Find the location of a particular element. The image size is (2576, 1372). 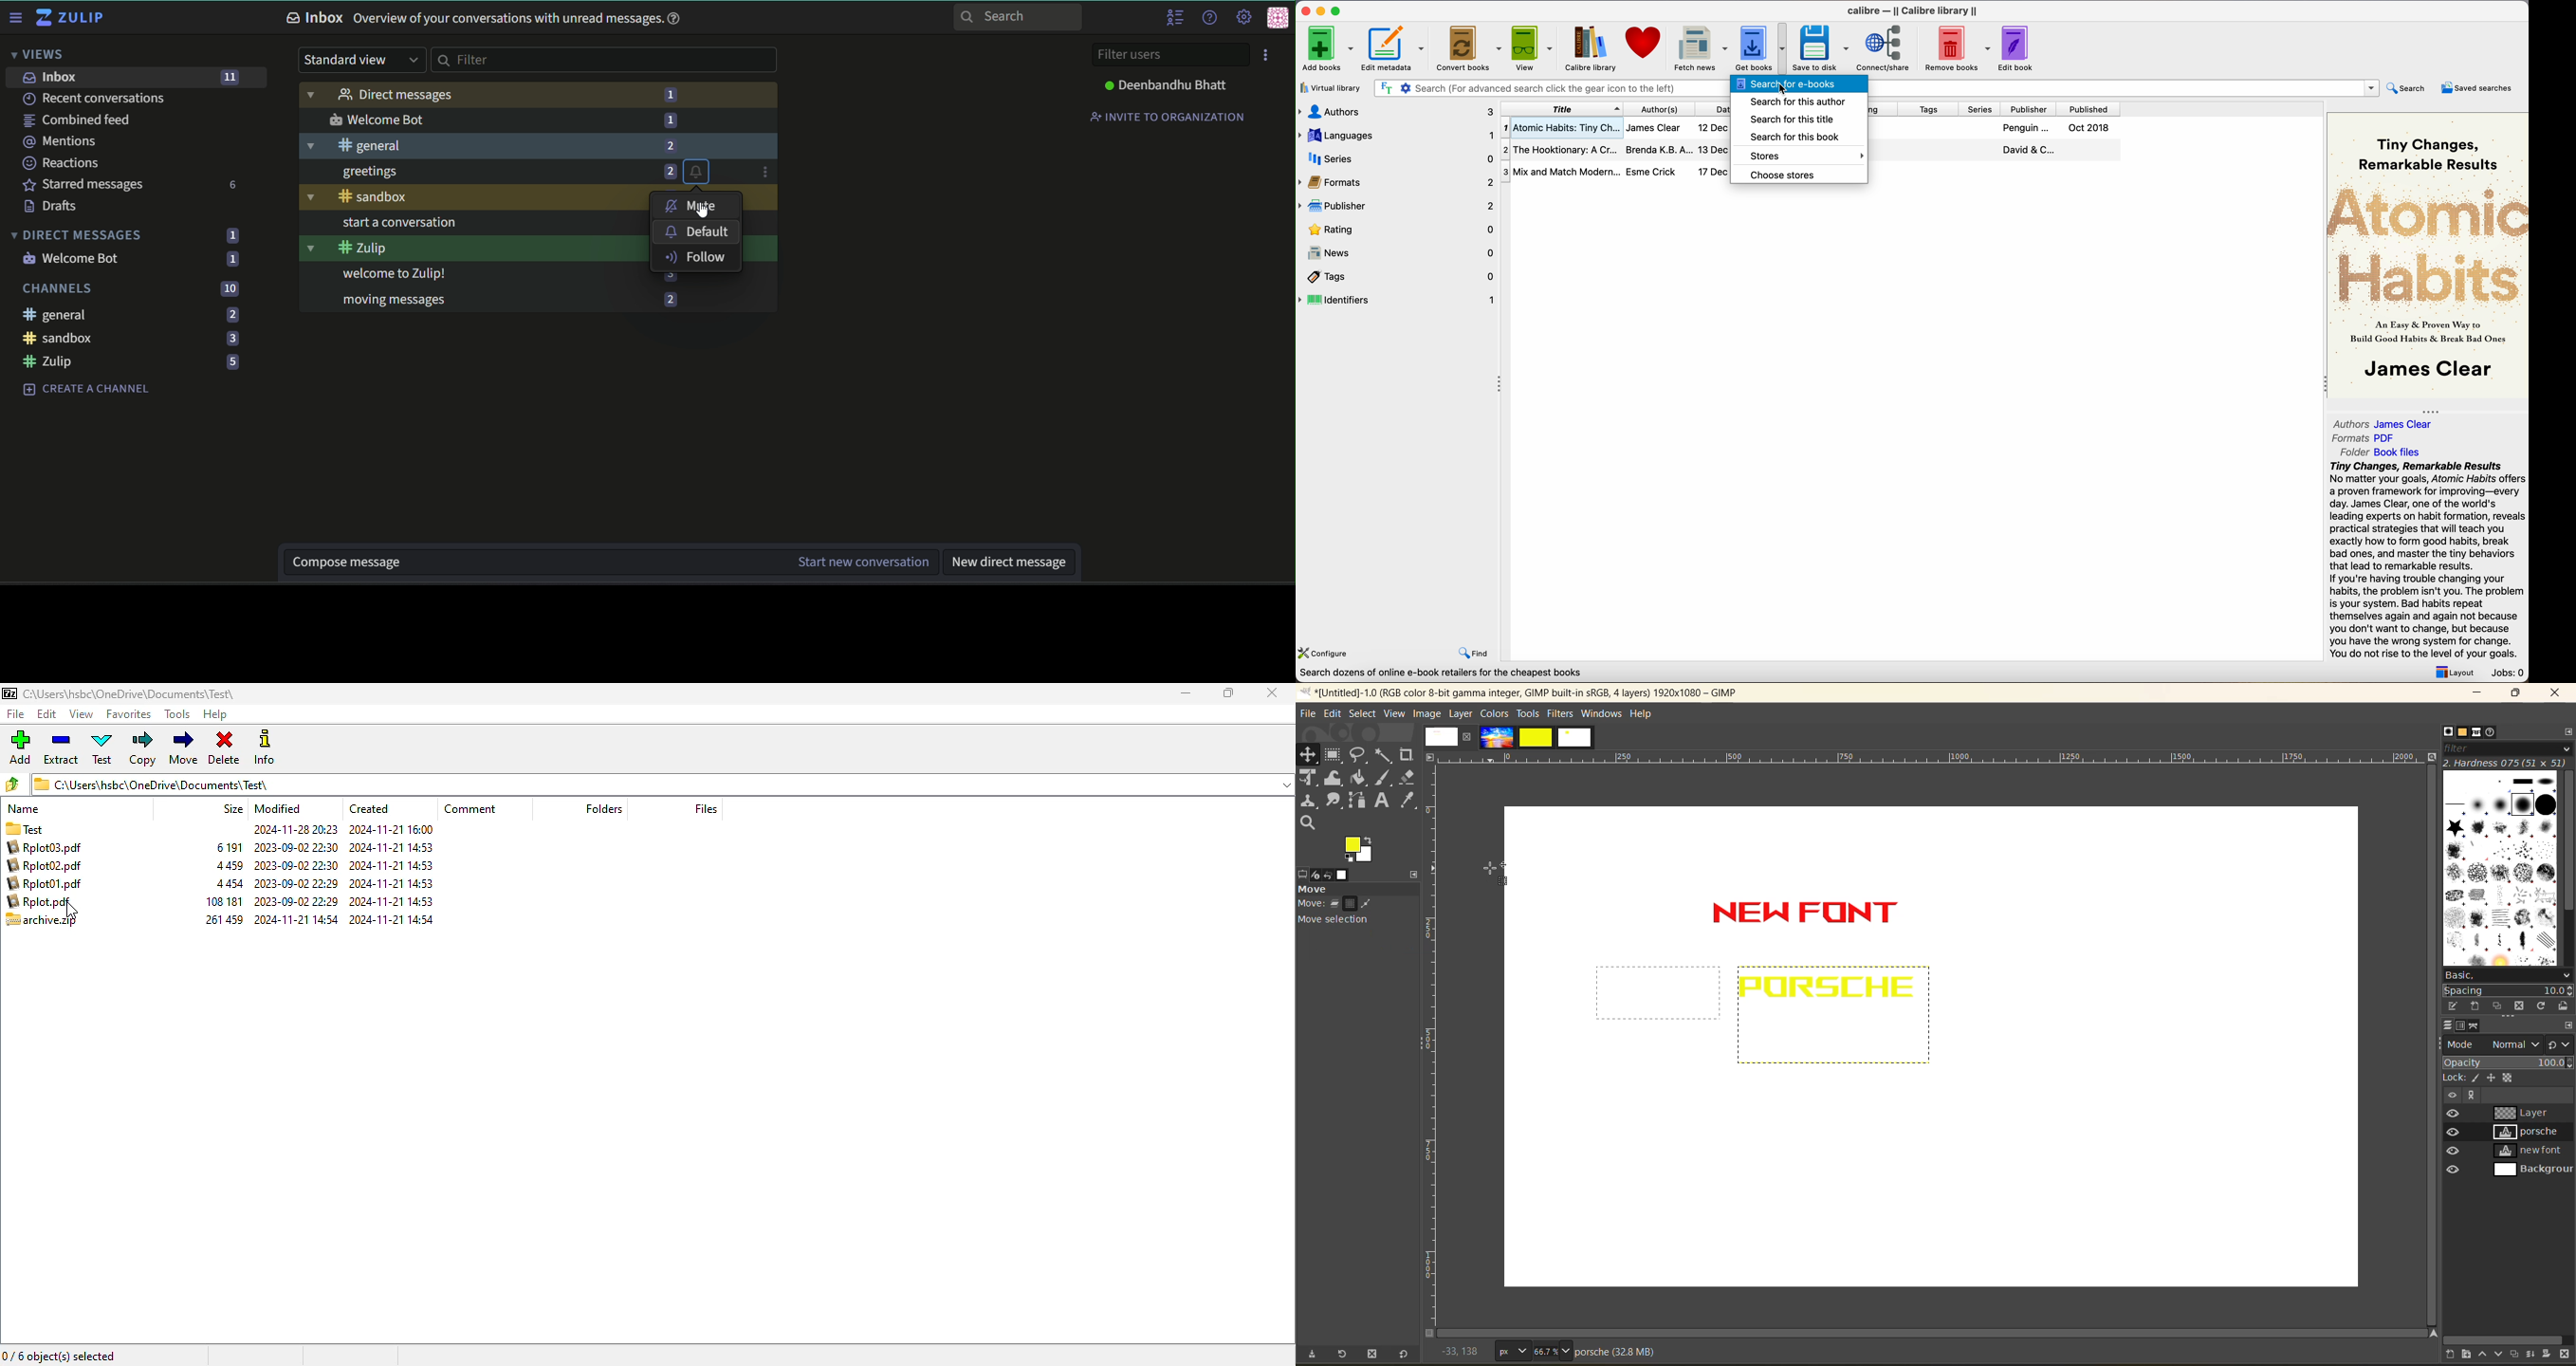

alpha is located at coordinates (2510, 1079).